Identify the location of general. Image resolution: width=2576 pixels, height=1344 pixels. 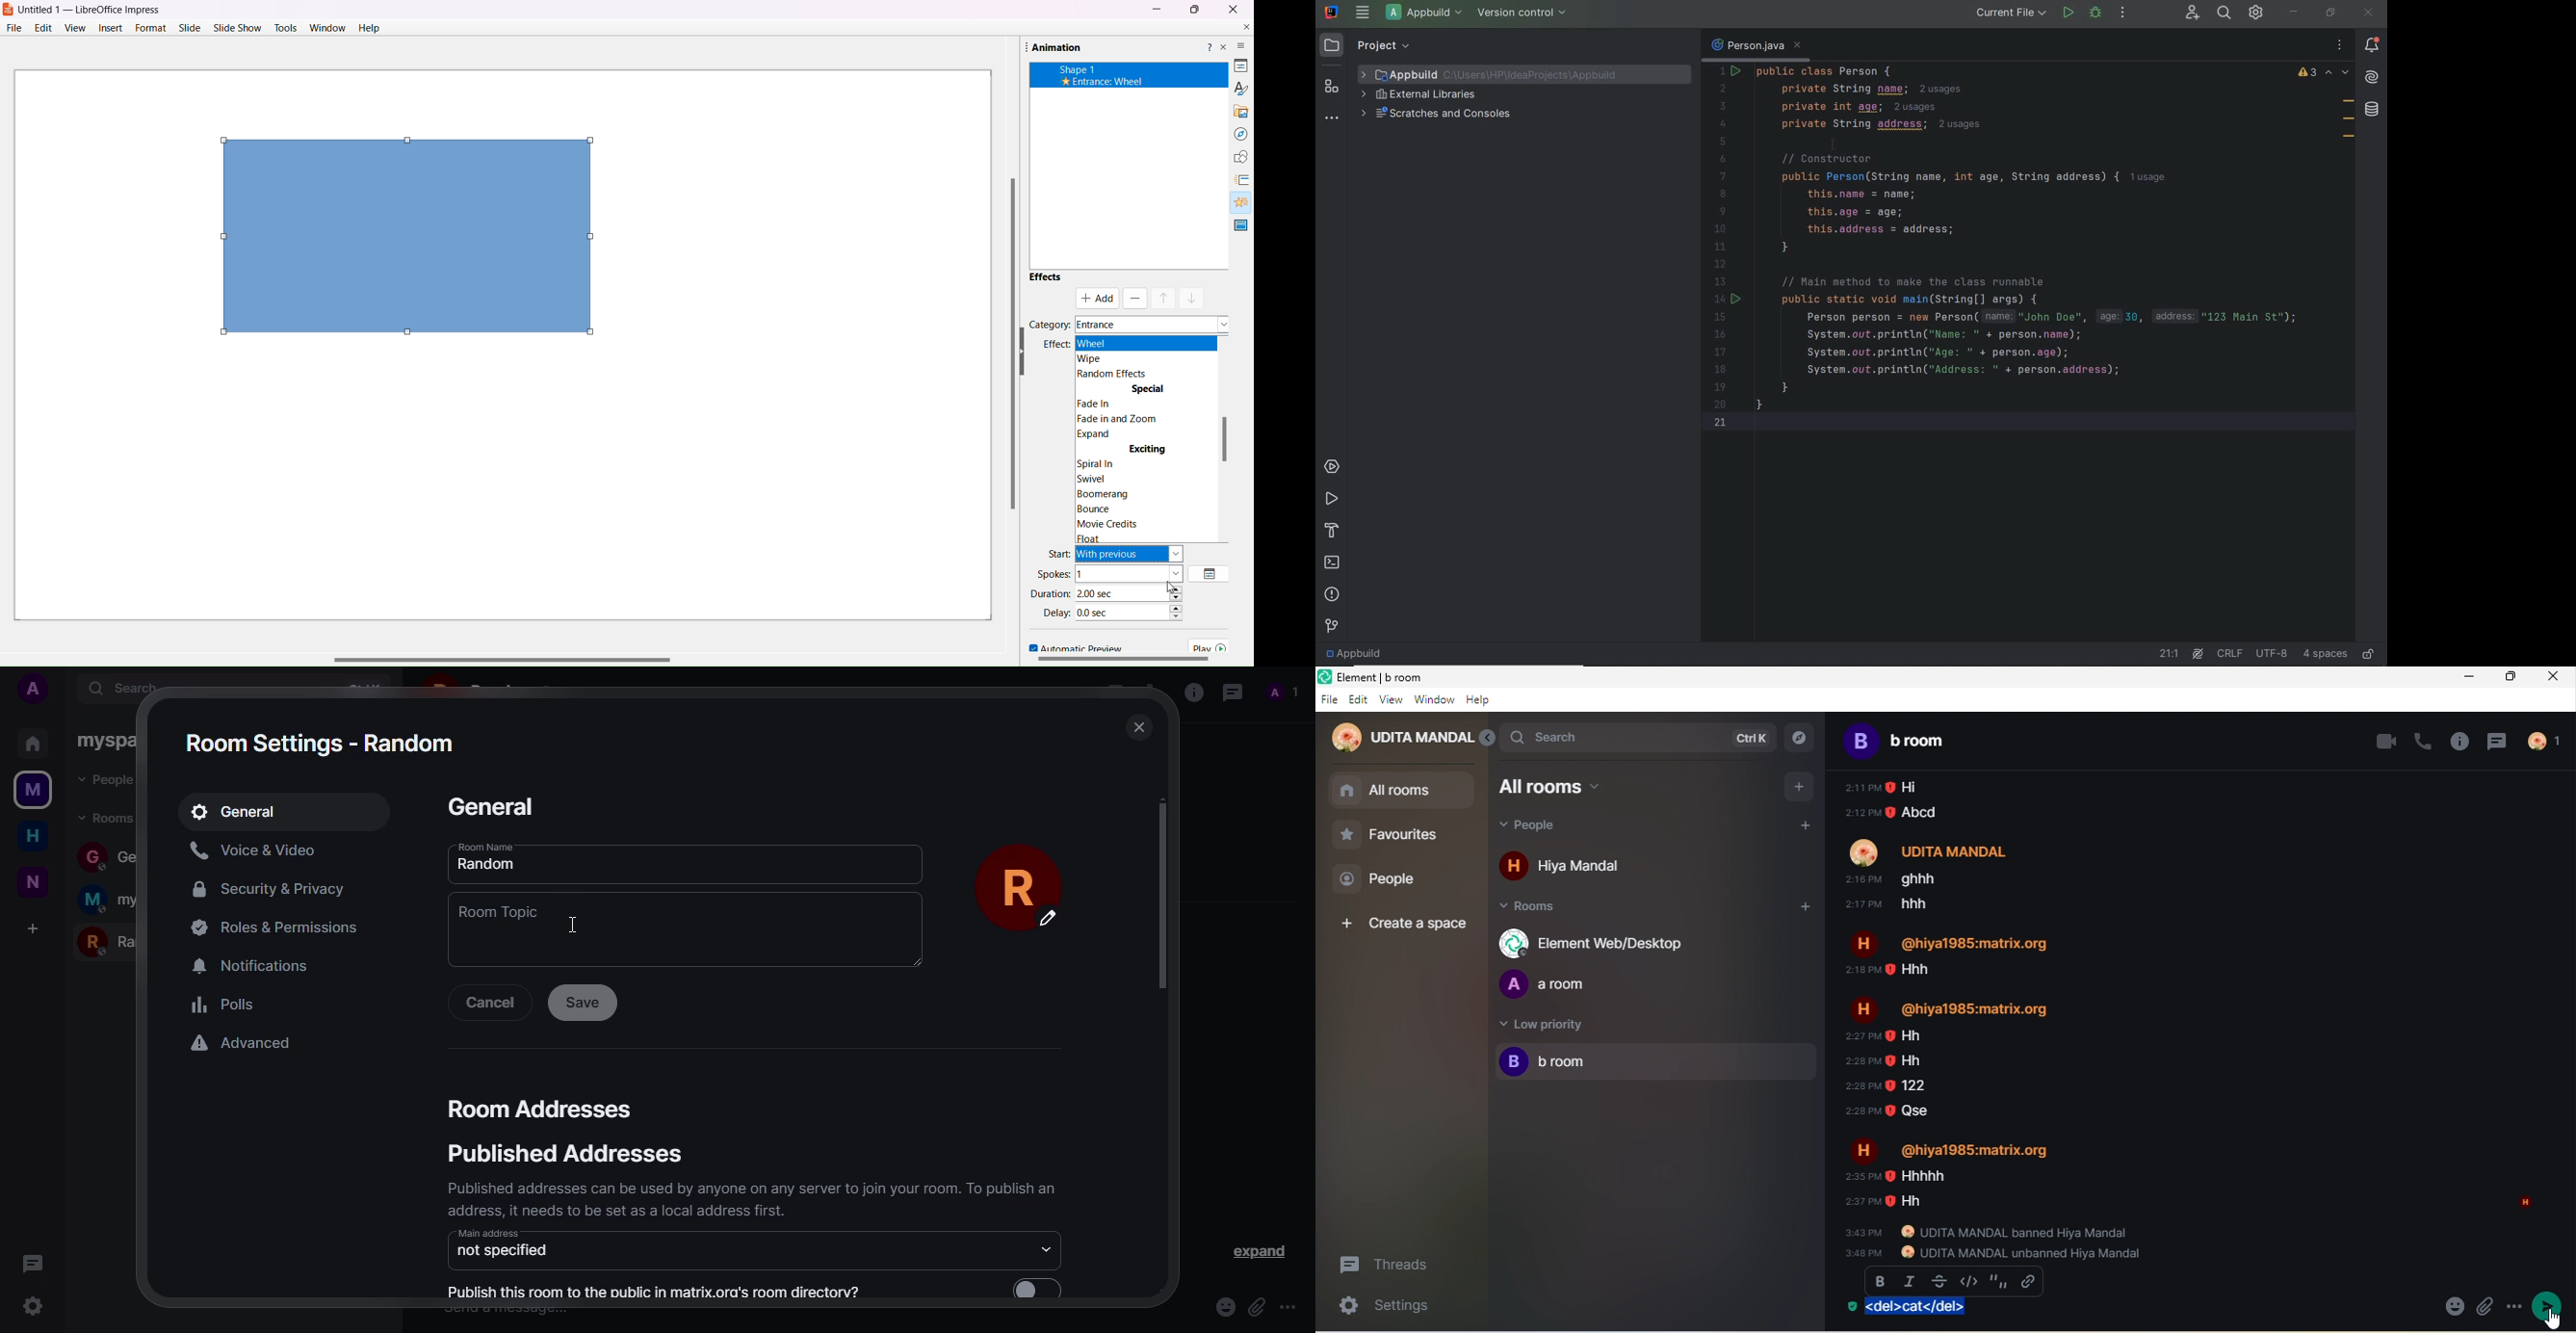
(493, 806).